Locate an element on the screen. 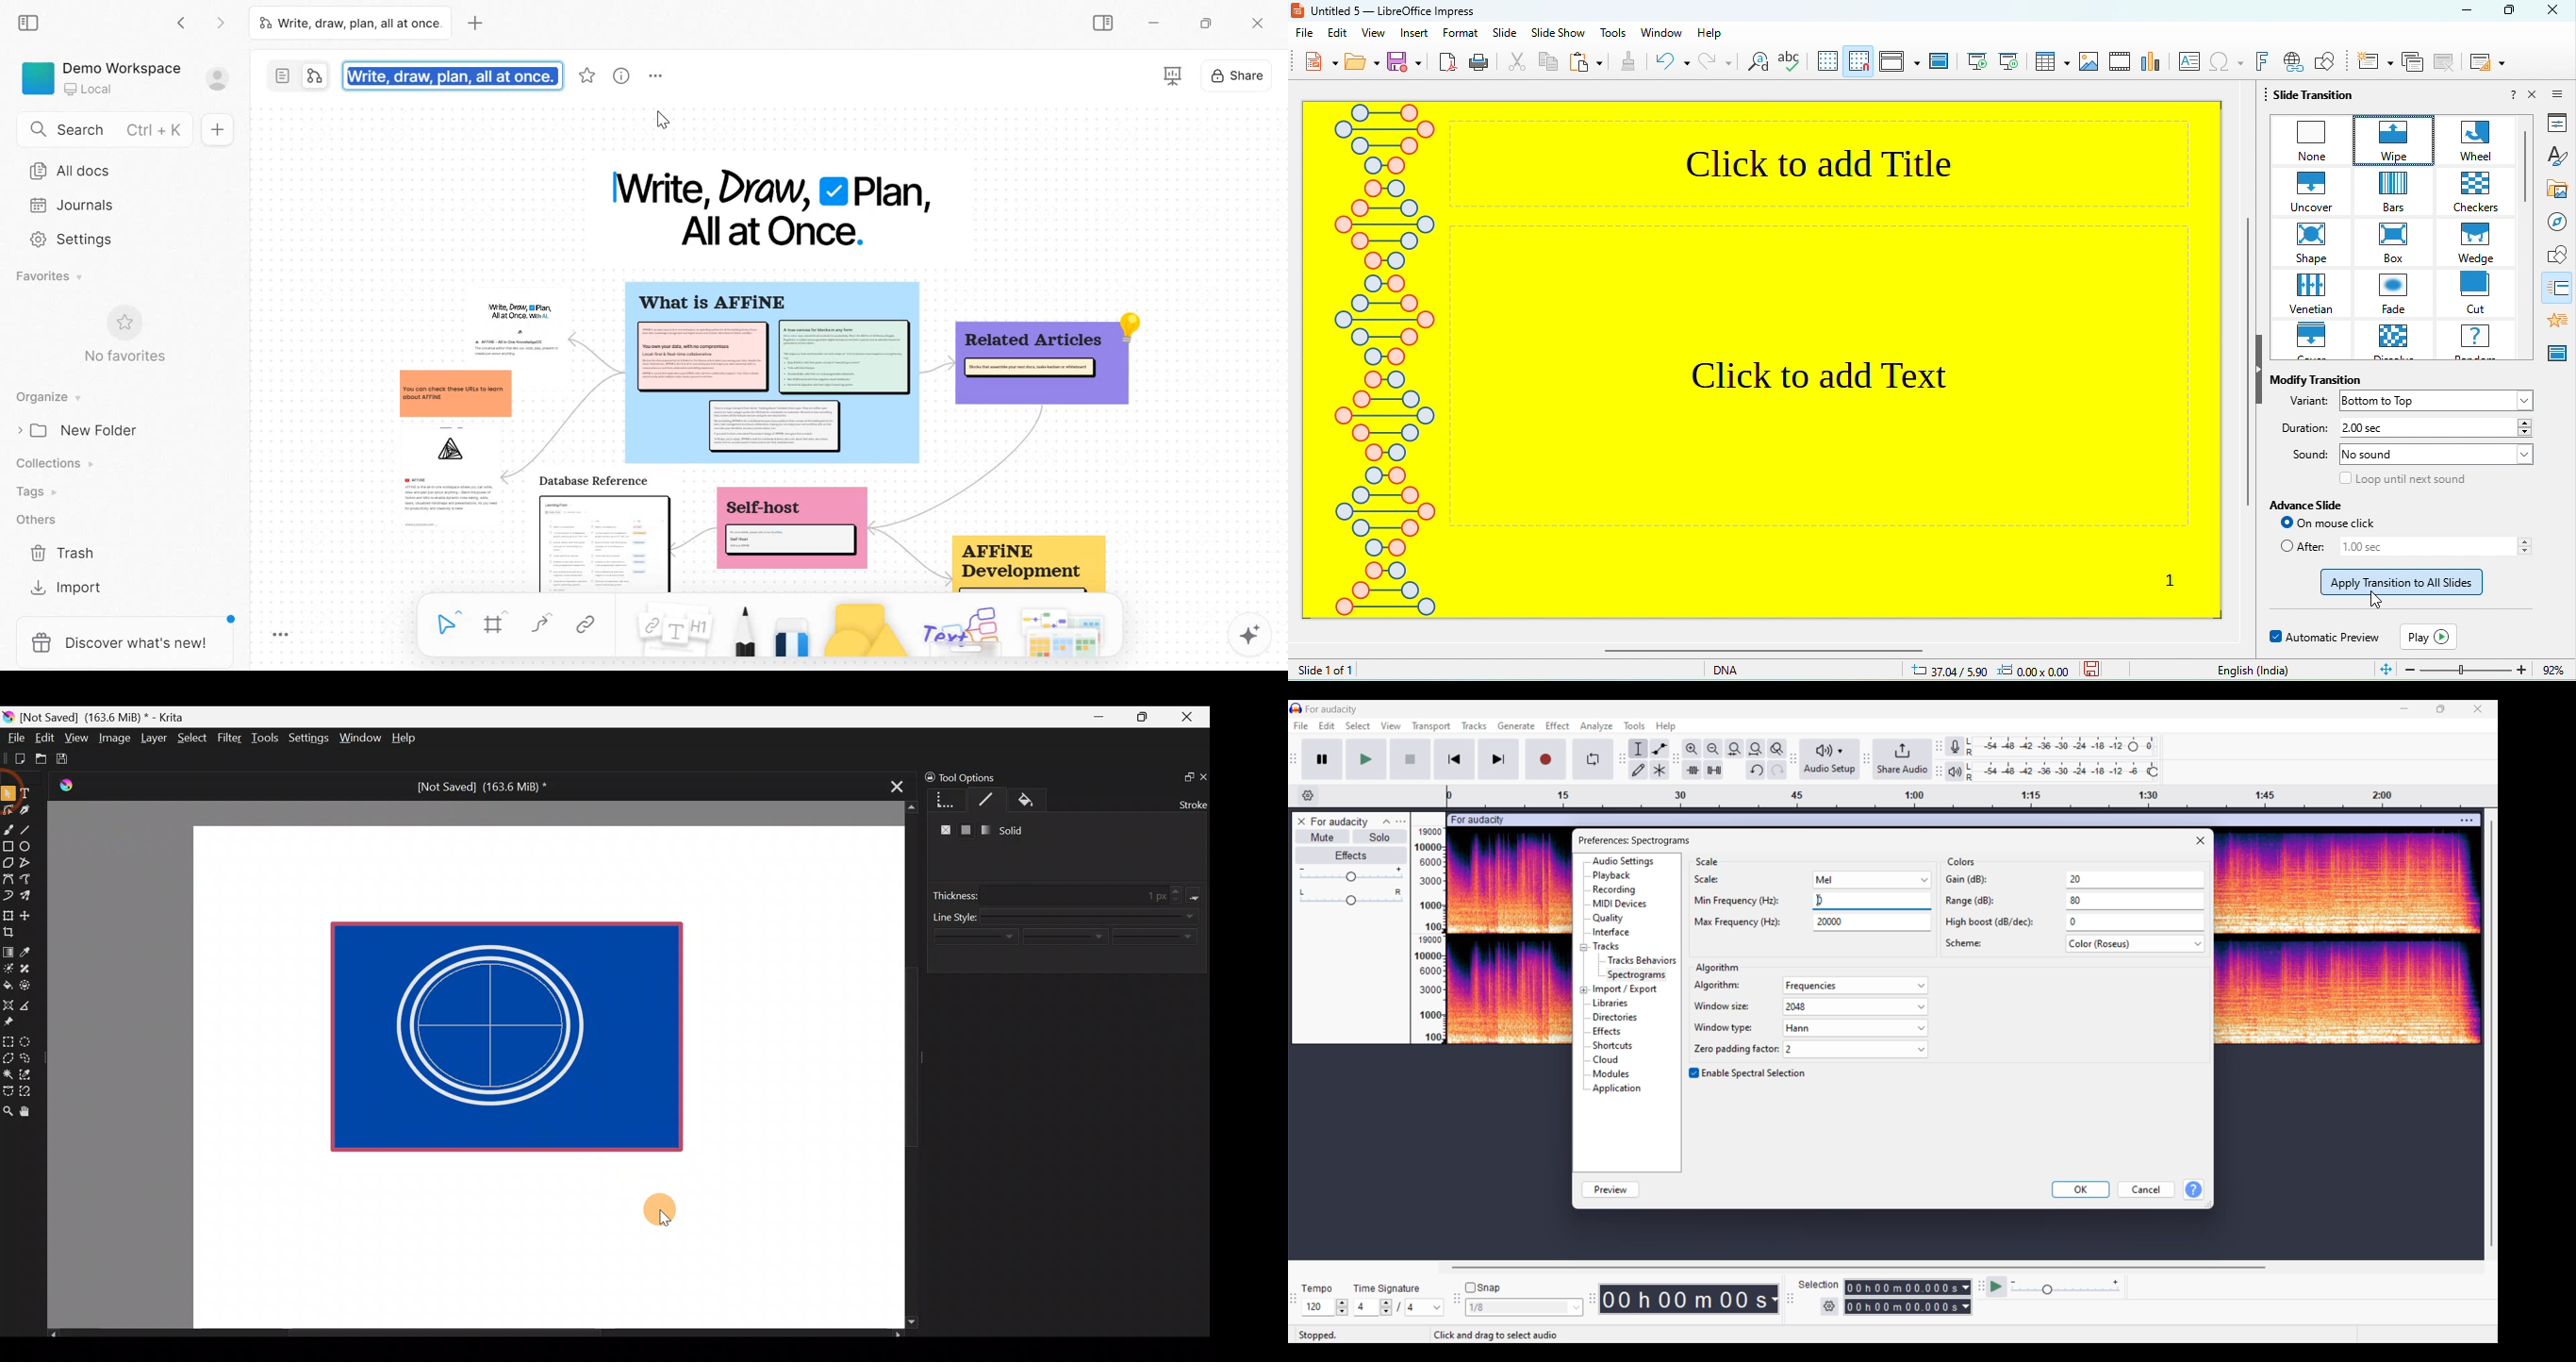 This screenshot has height=1372, width=2576. Stroke is located at coordinates (1191, 803).